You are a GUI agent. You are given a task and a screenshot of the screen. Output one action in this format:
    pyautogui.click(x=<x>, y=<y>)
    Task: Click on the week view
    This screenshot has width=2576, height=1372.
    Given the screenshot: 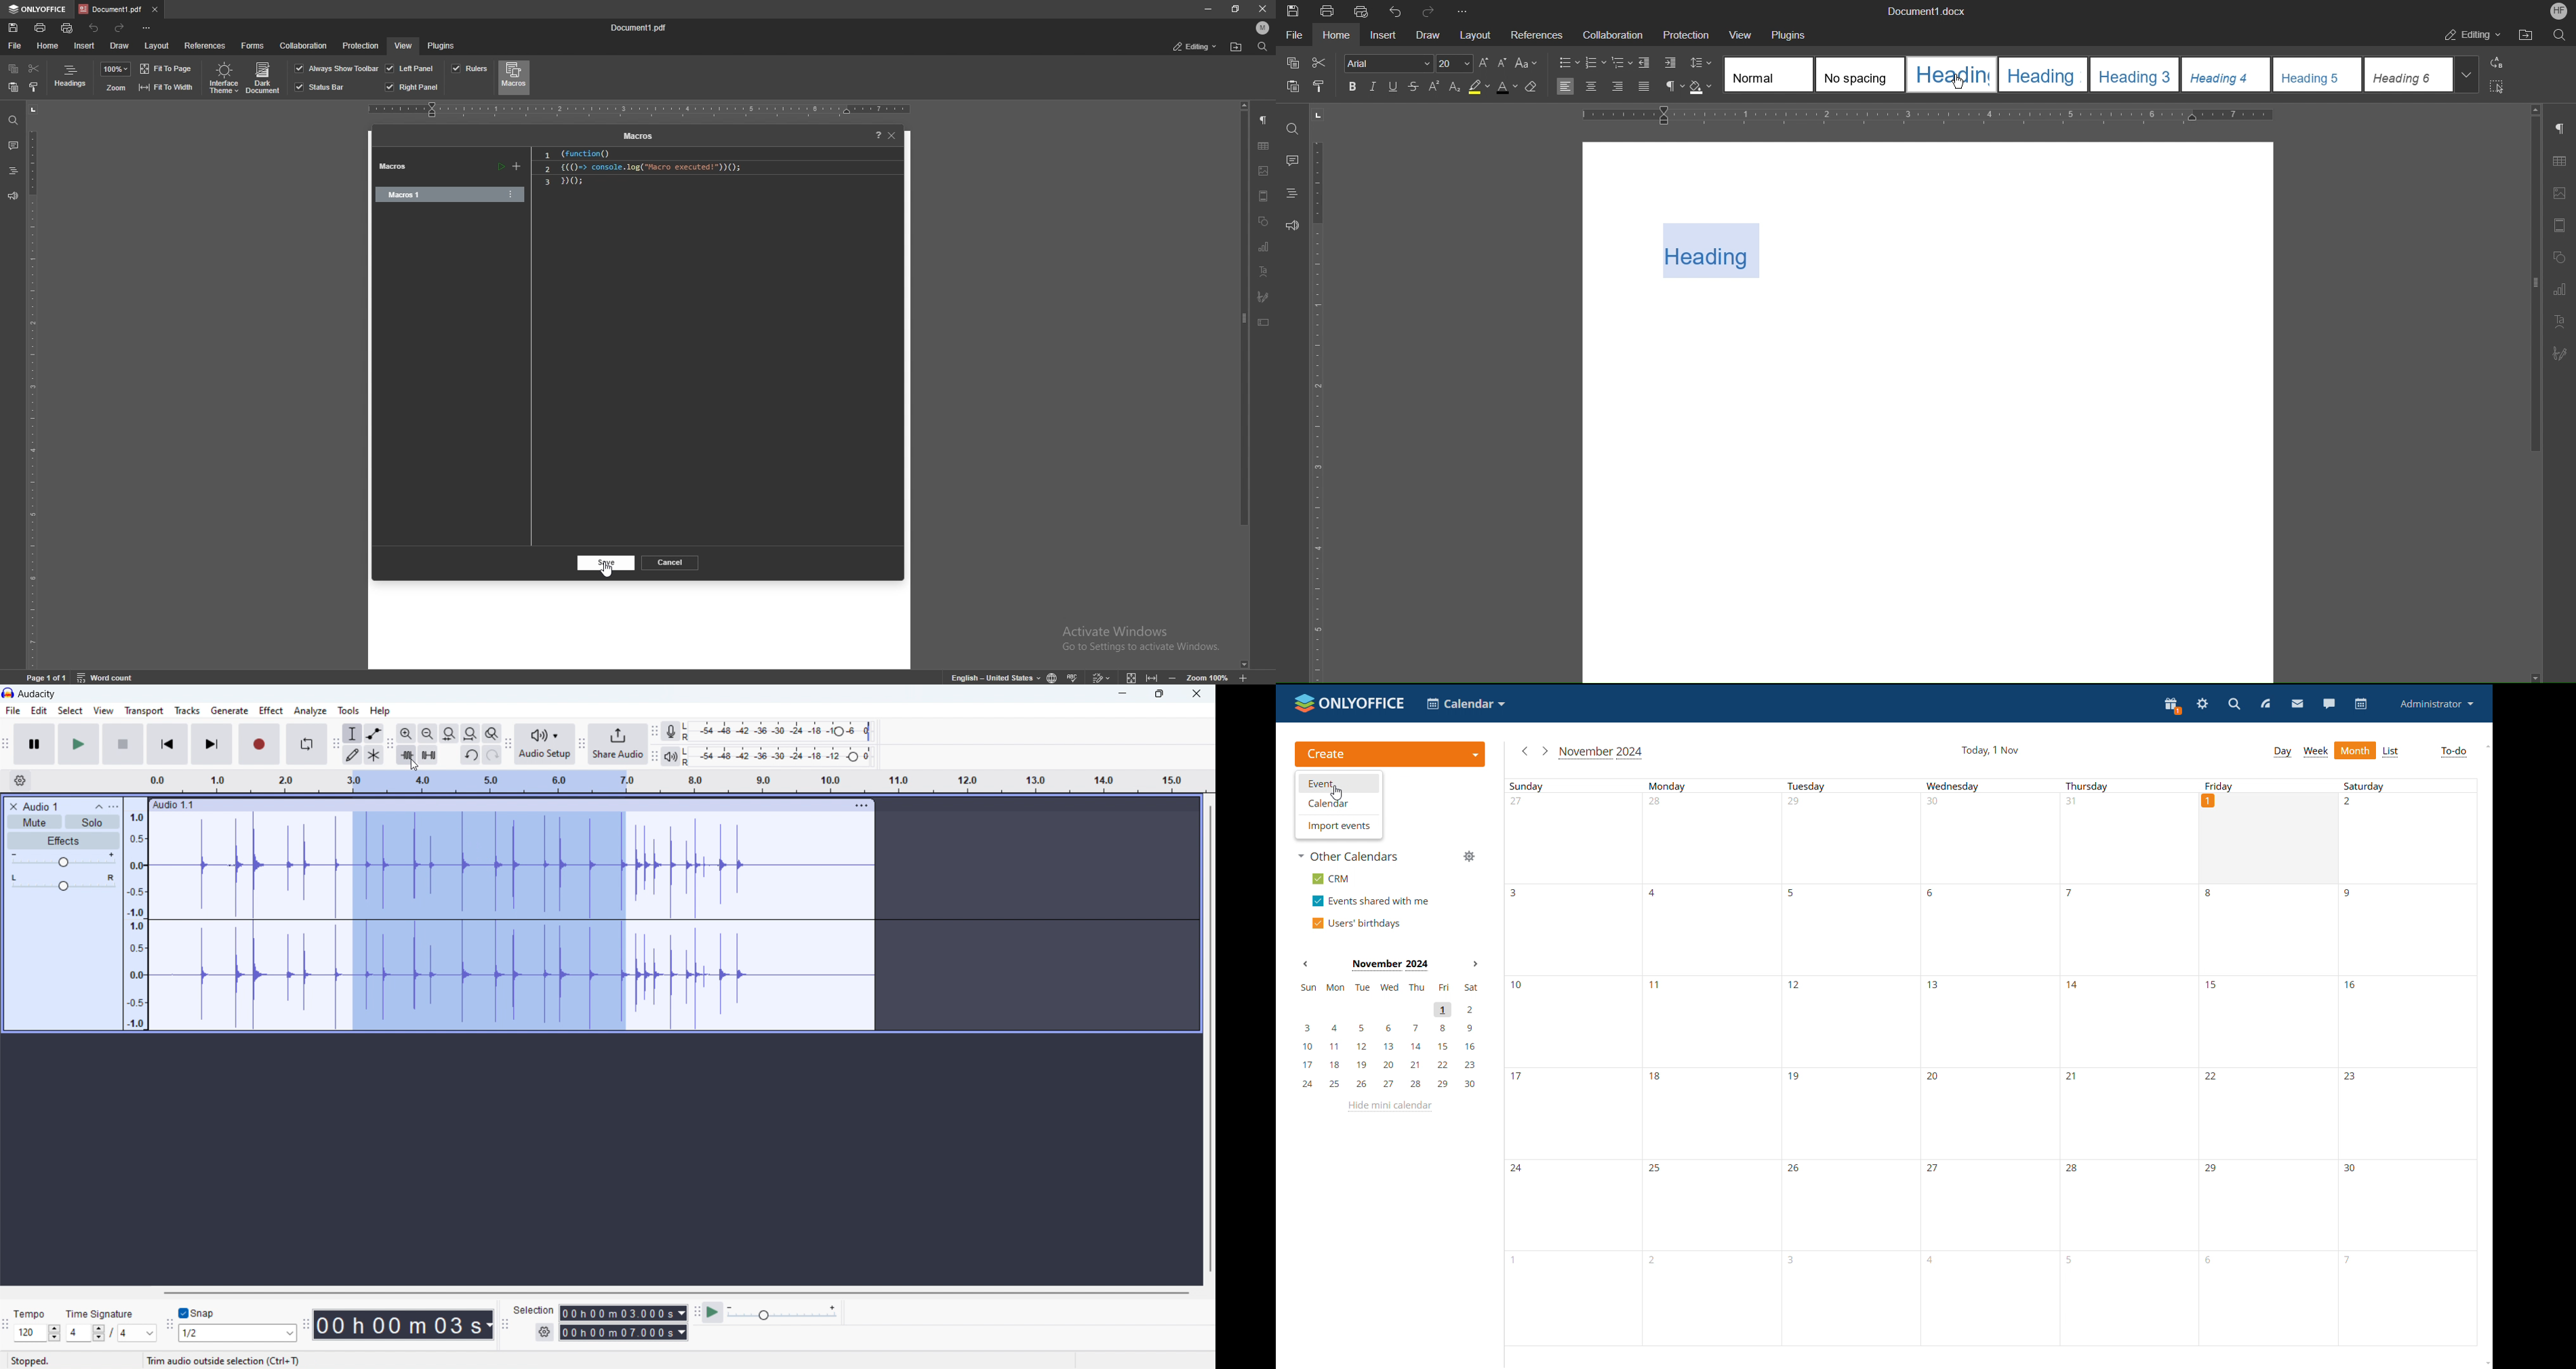 What is the action you would take?
    pyautogui.click(x=2317, y=751)
    